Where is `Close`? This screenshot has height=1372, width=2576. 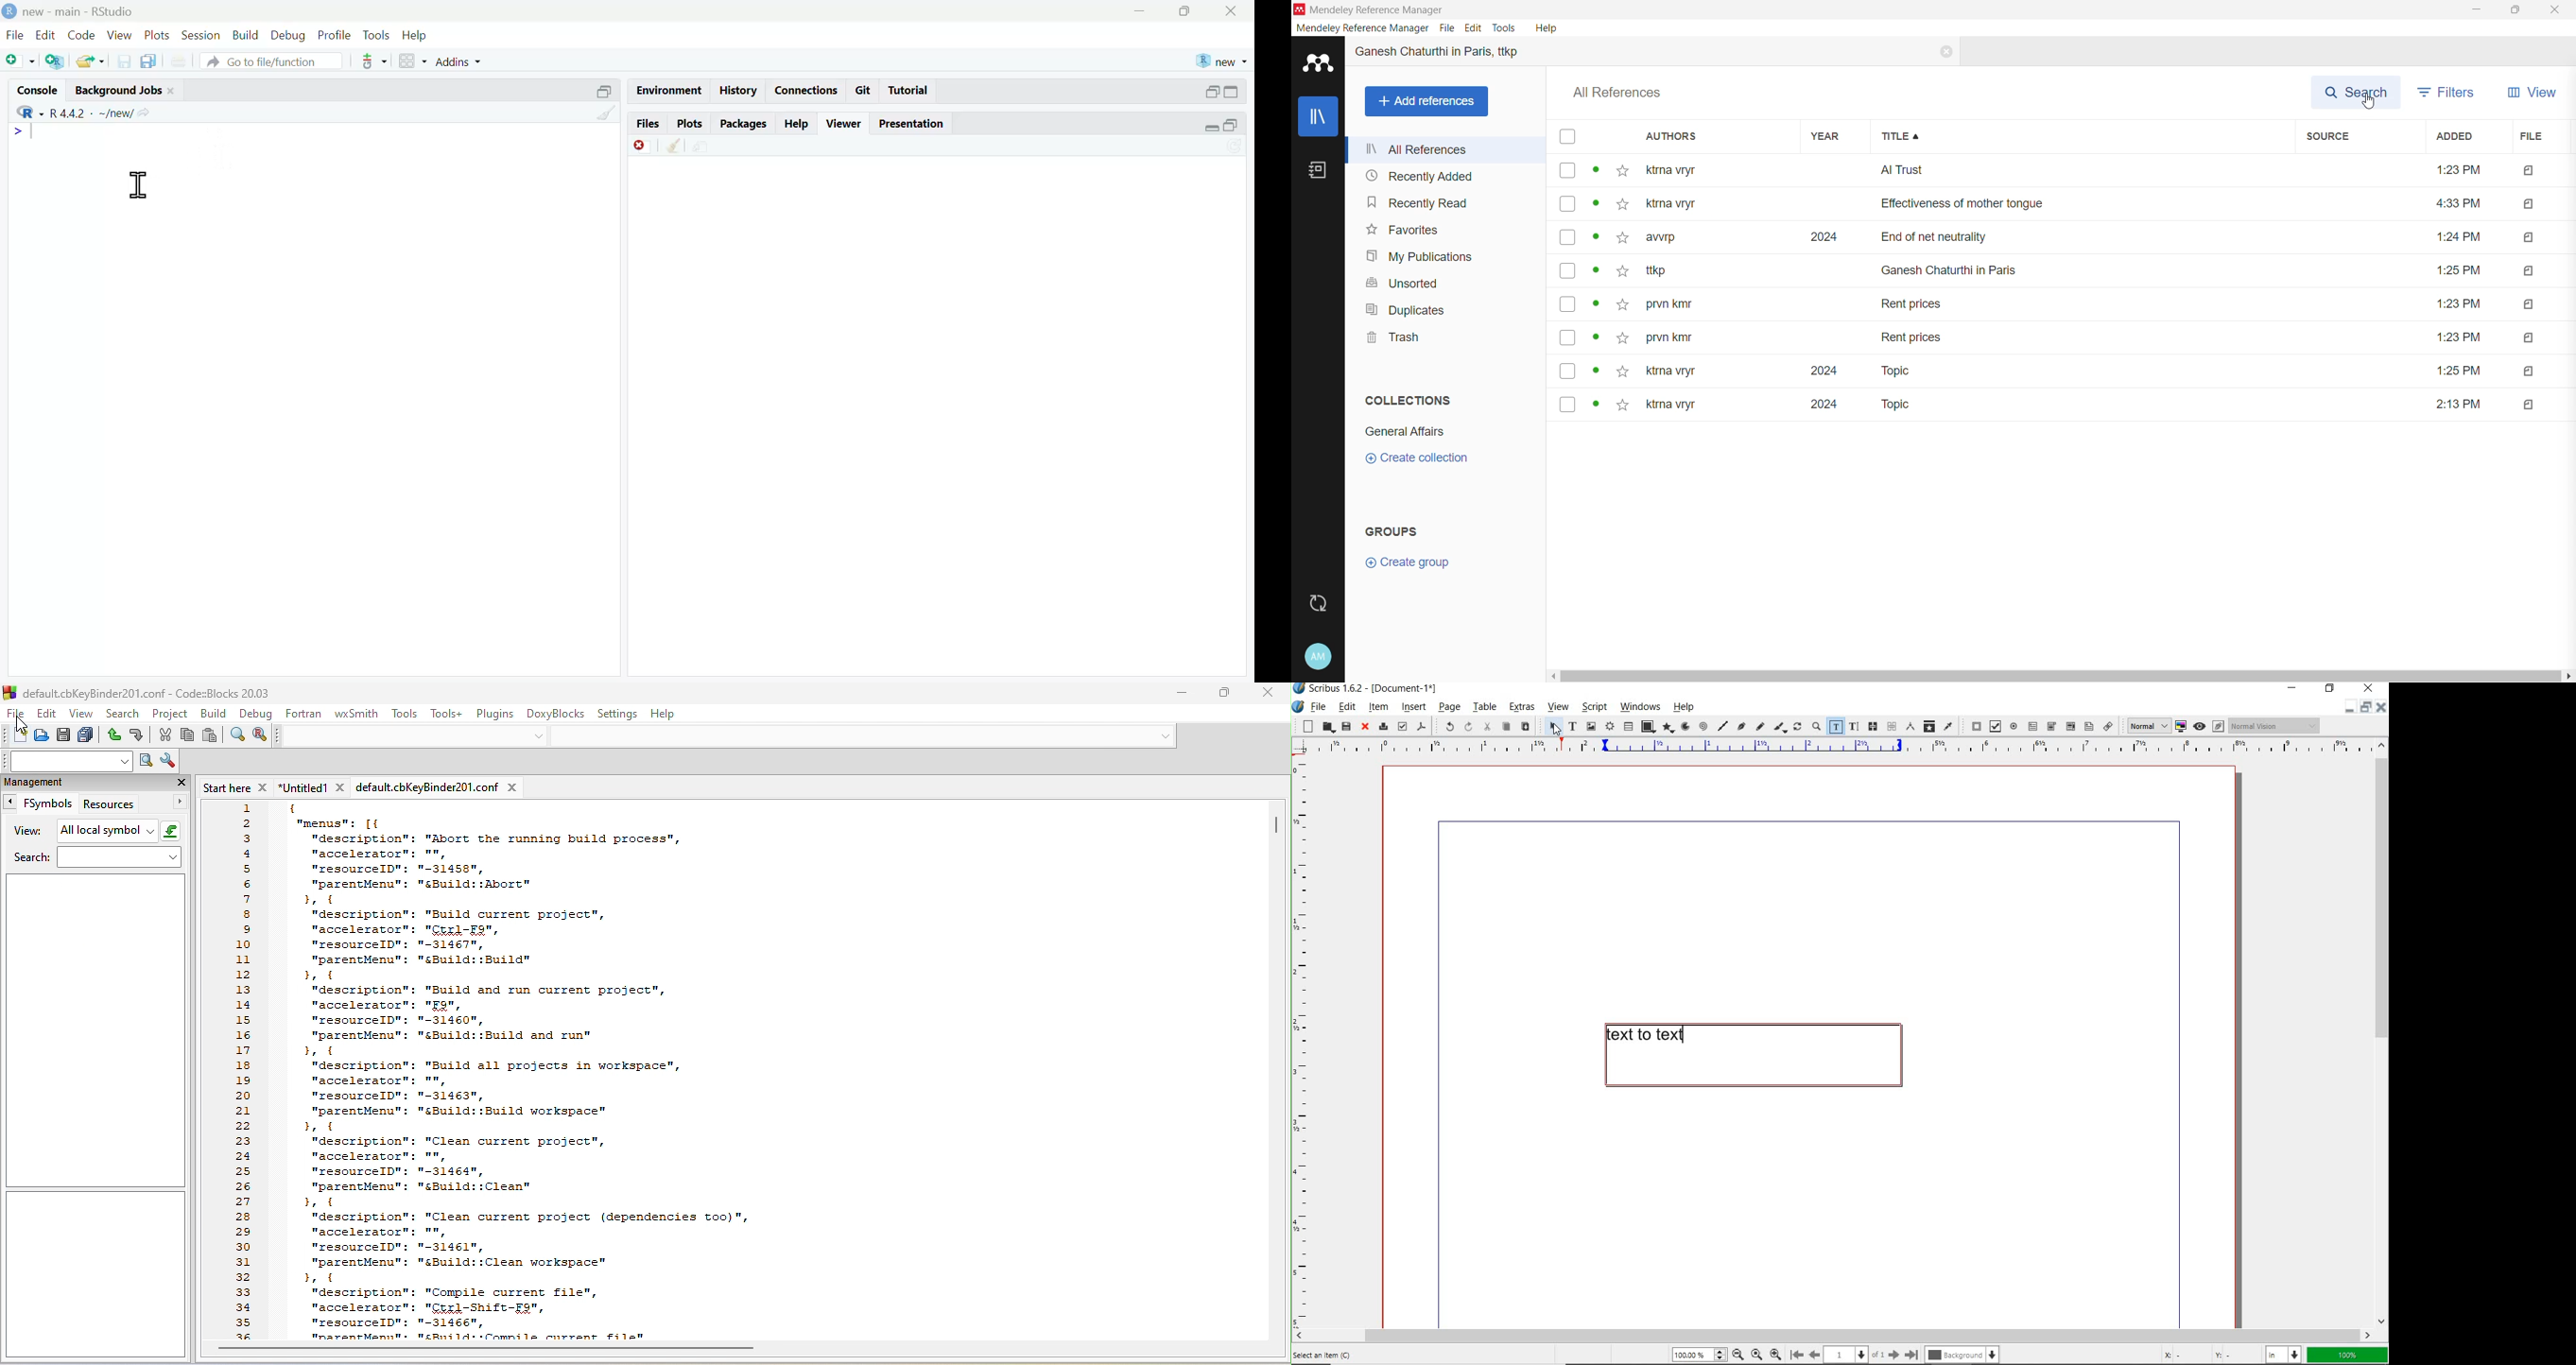 Close is located at coordinates (2554, 9).